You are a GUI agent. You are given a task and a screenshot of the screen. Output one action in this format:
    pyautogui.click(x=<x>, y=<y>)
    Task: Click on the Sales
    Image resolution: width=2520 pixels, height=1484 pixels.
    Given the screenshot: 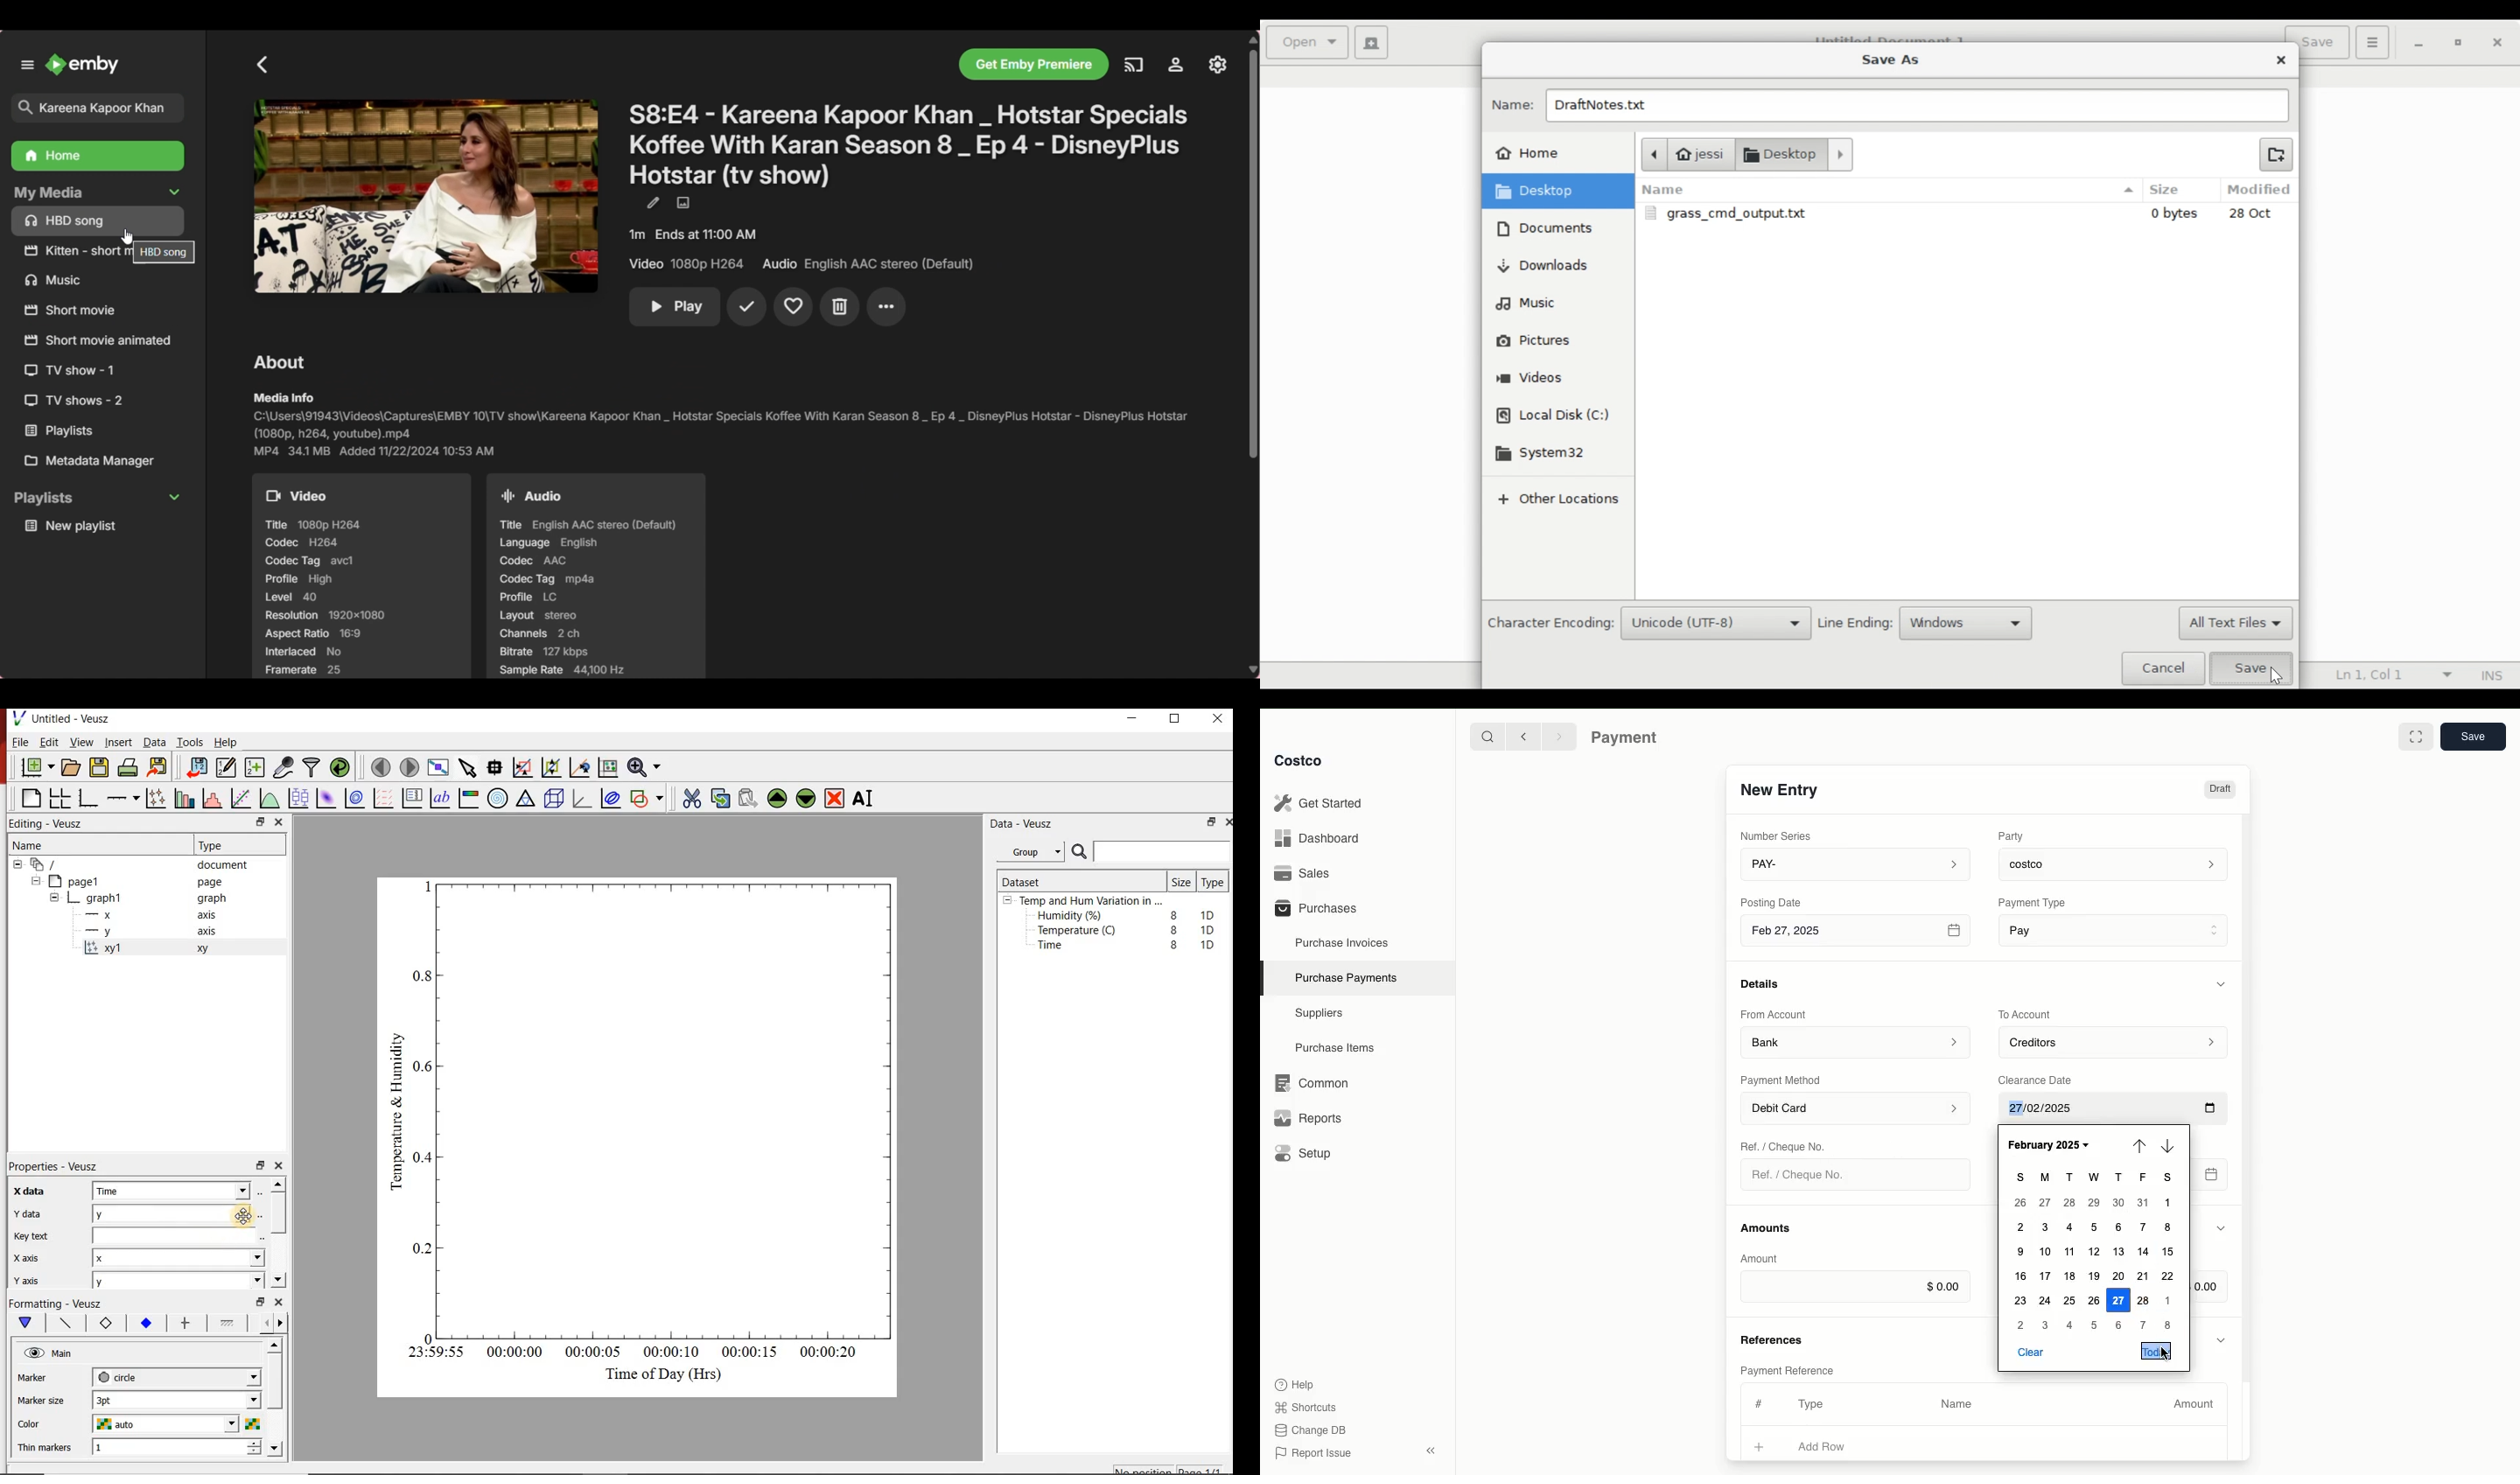 What is the action you would take?
    pyautogui.click(x=1308, y=873)
    